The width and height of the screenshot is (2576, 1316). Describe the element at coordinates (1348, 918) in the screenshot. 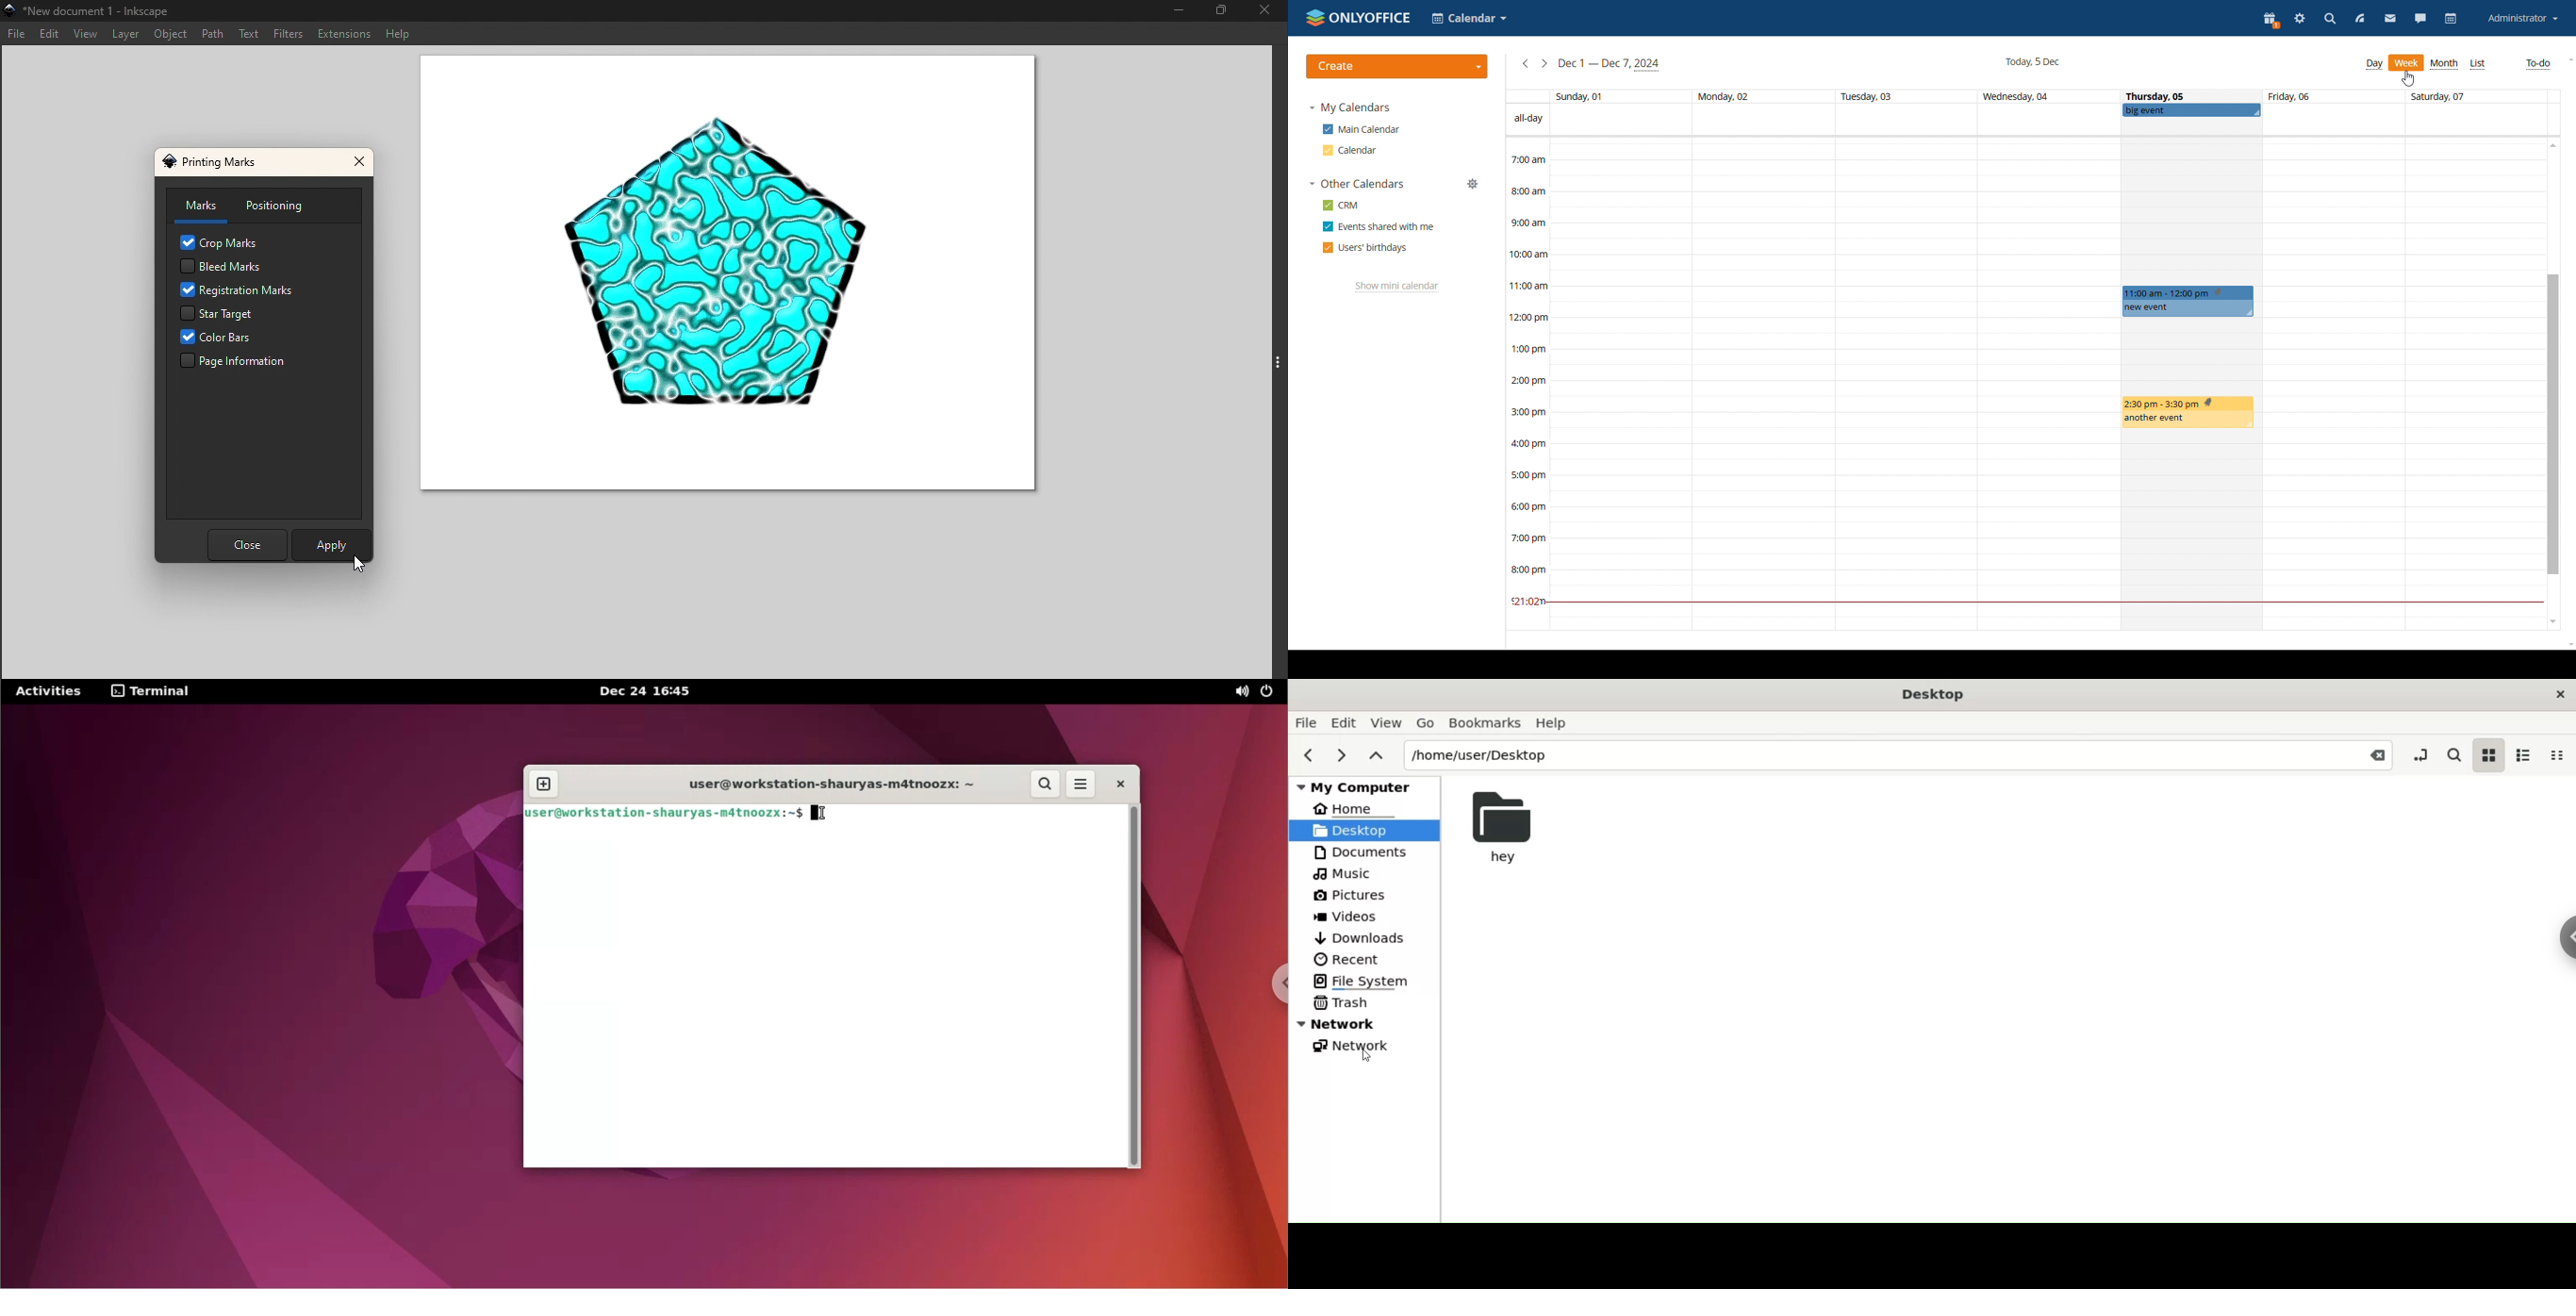

I see `Videos` at that location.